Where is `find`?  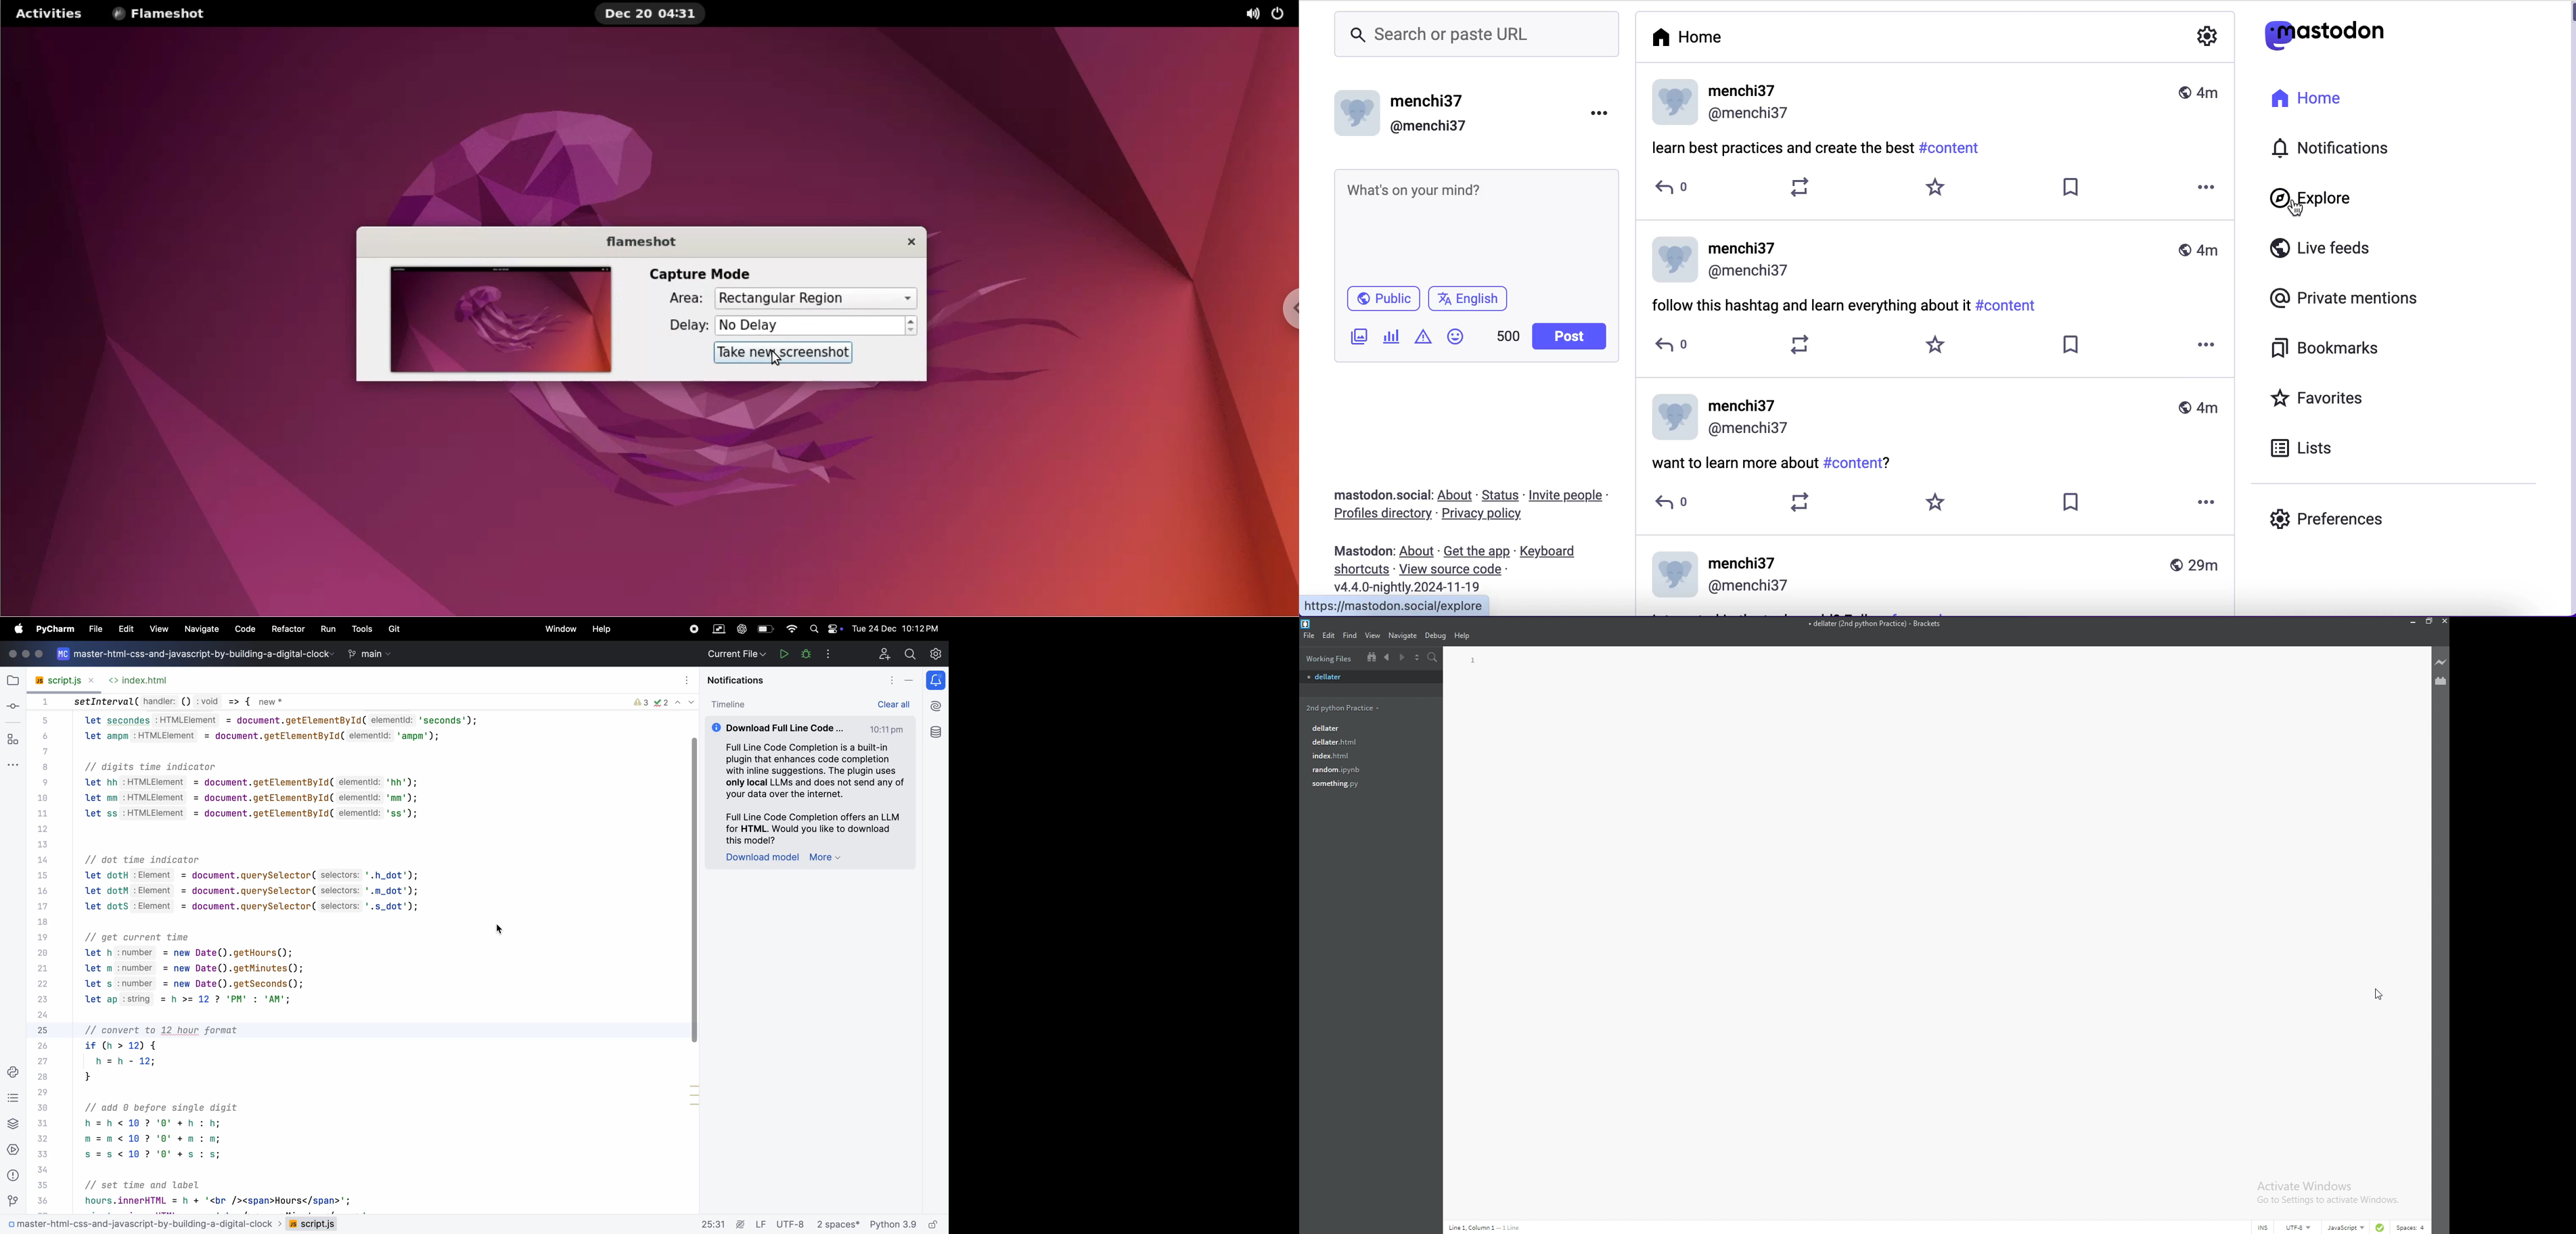
find is located at coordinates (1349, 636).